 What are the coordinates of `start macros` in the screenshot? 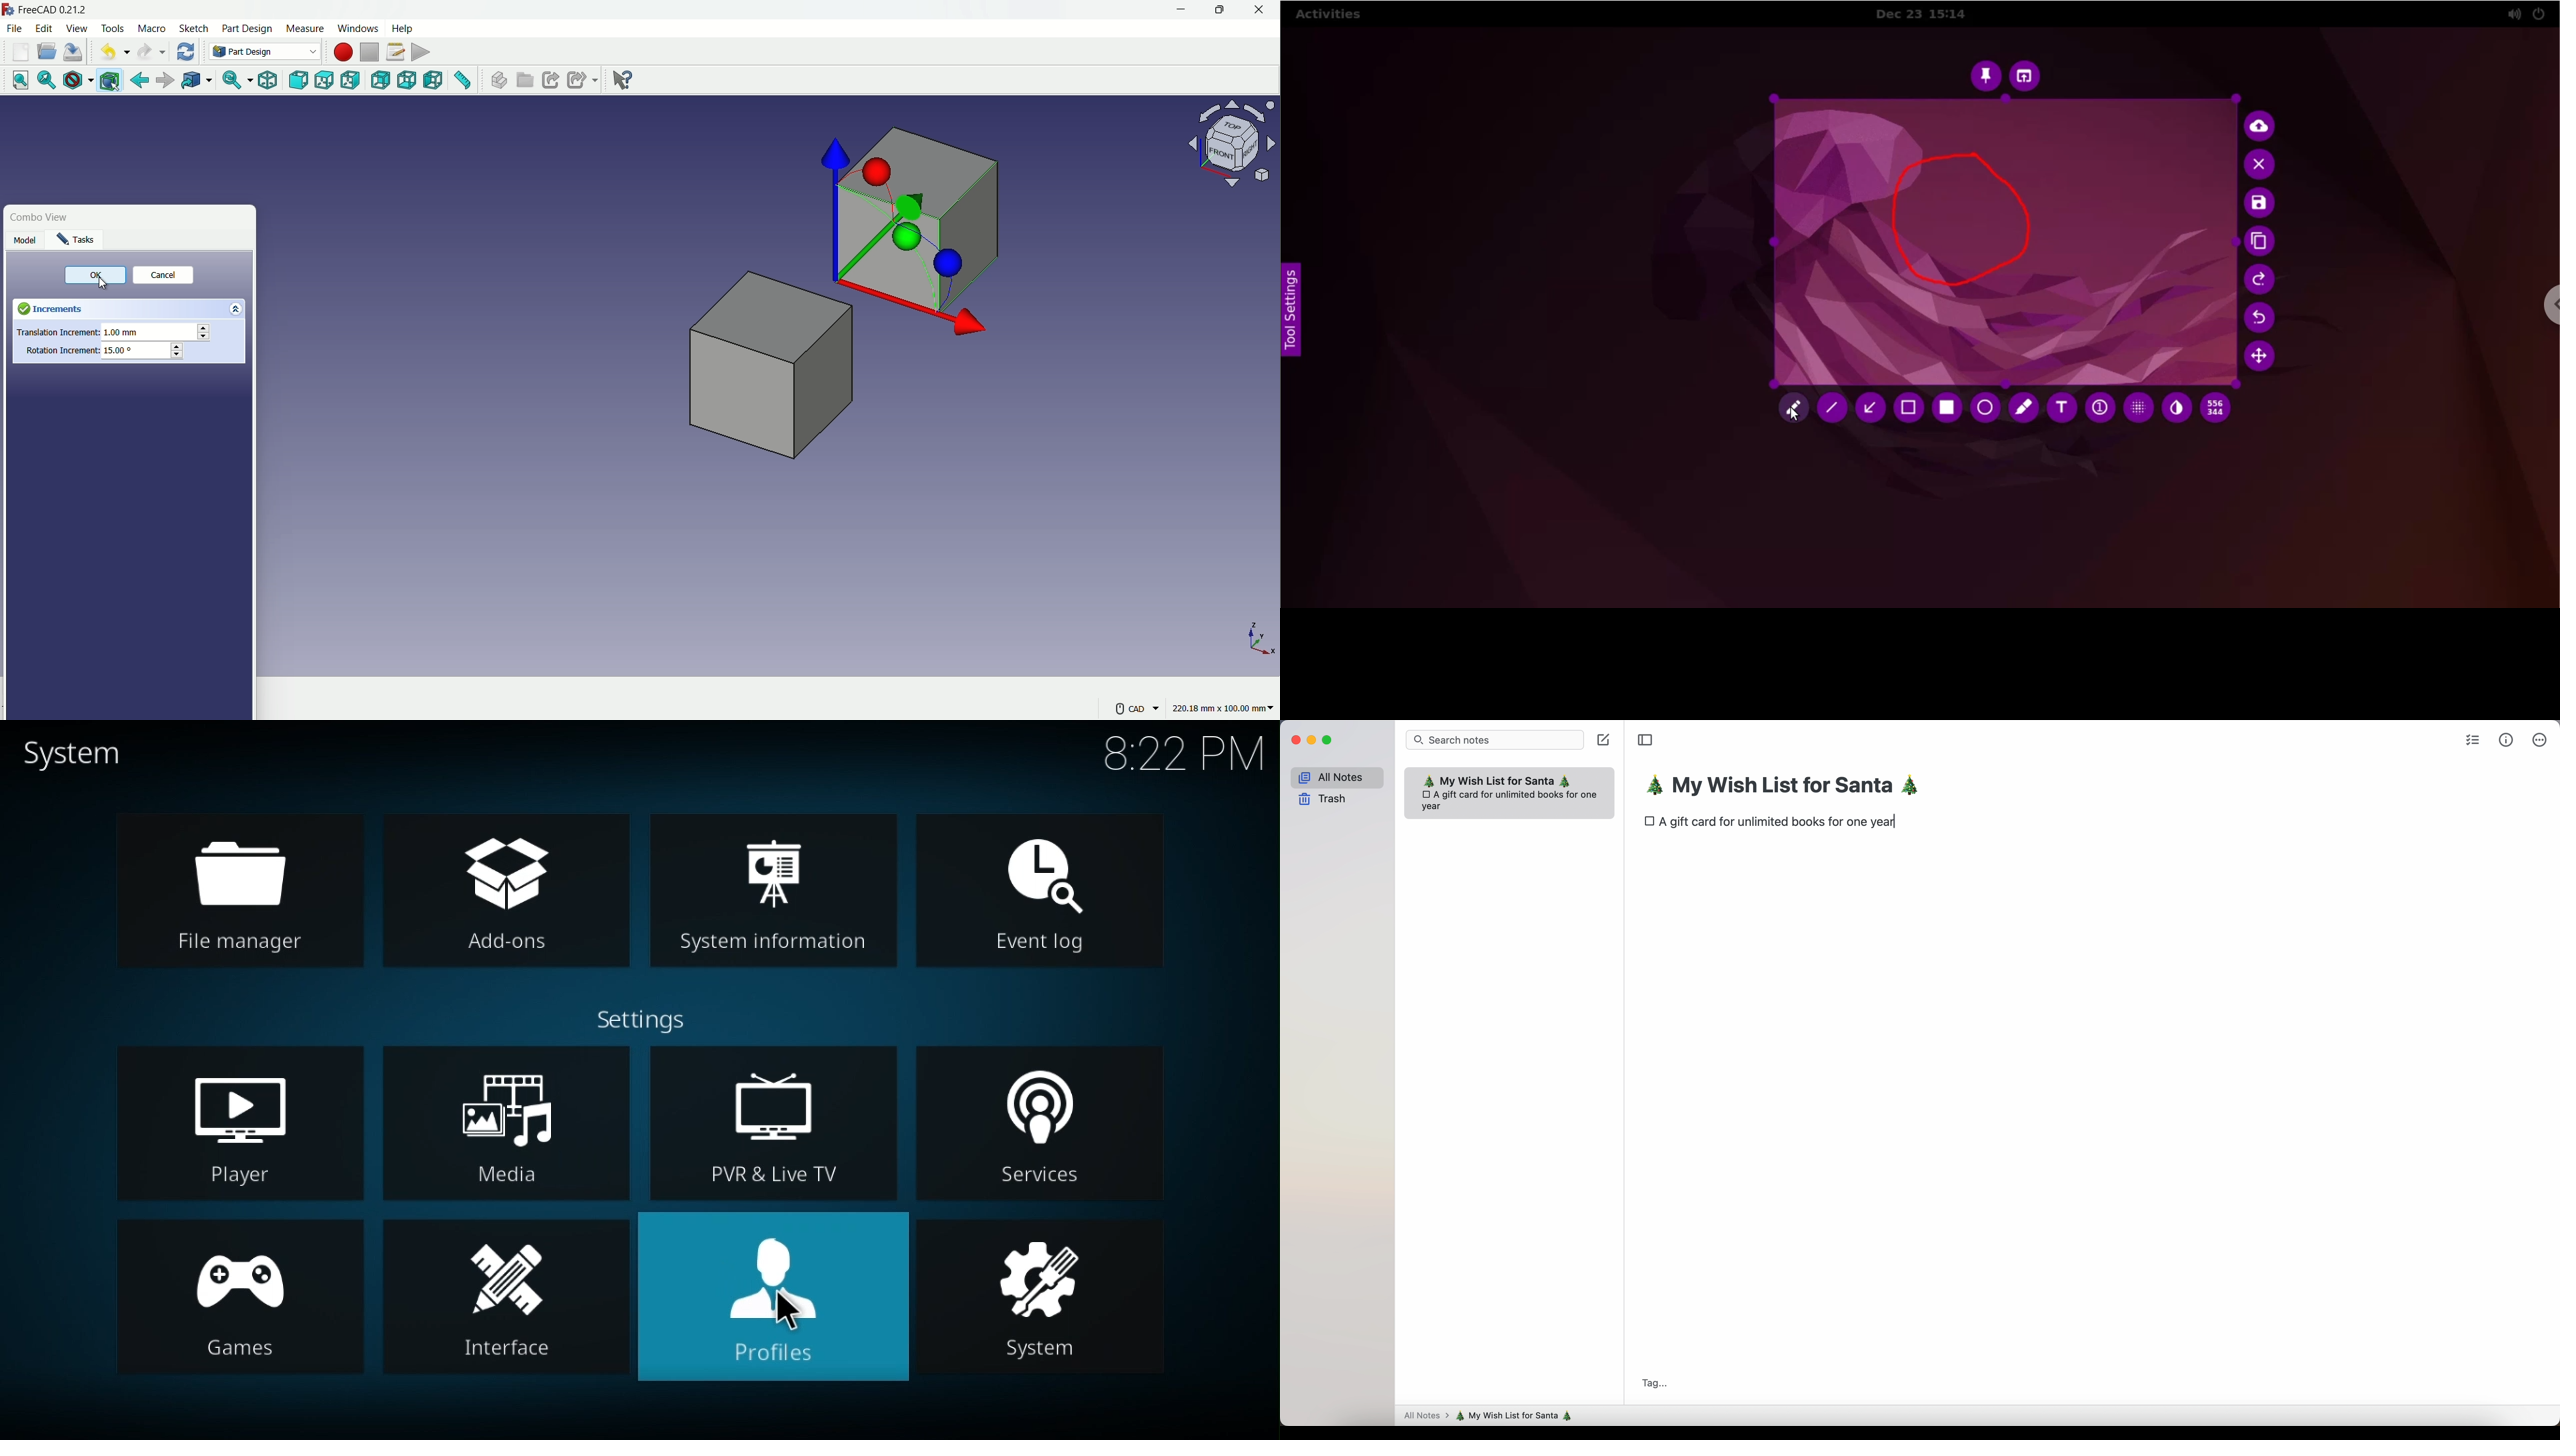 It's located at (342, 52).